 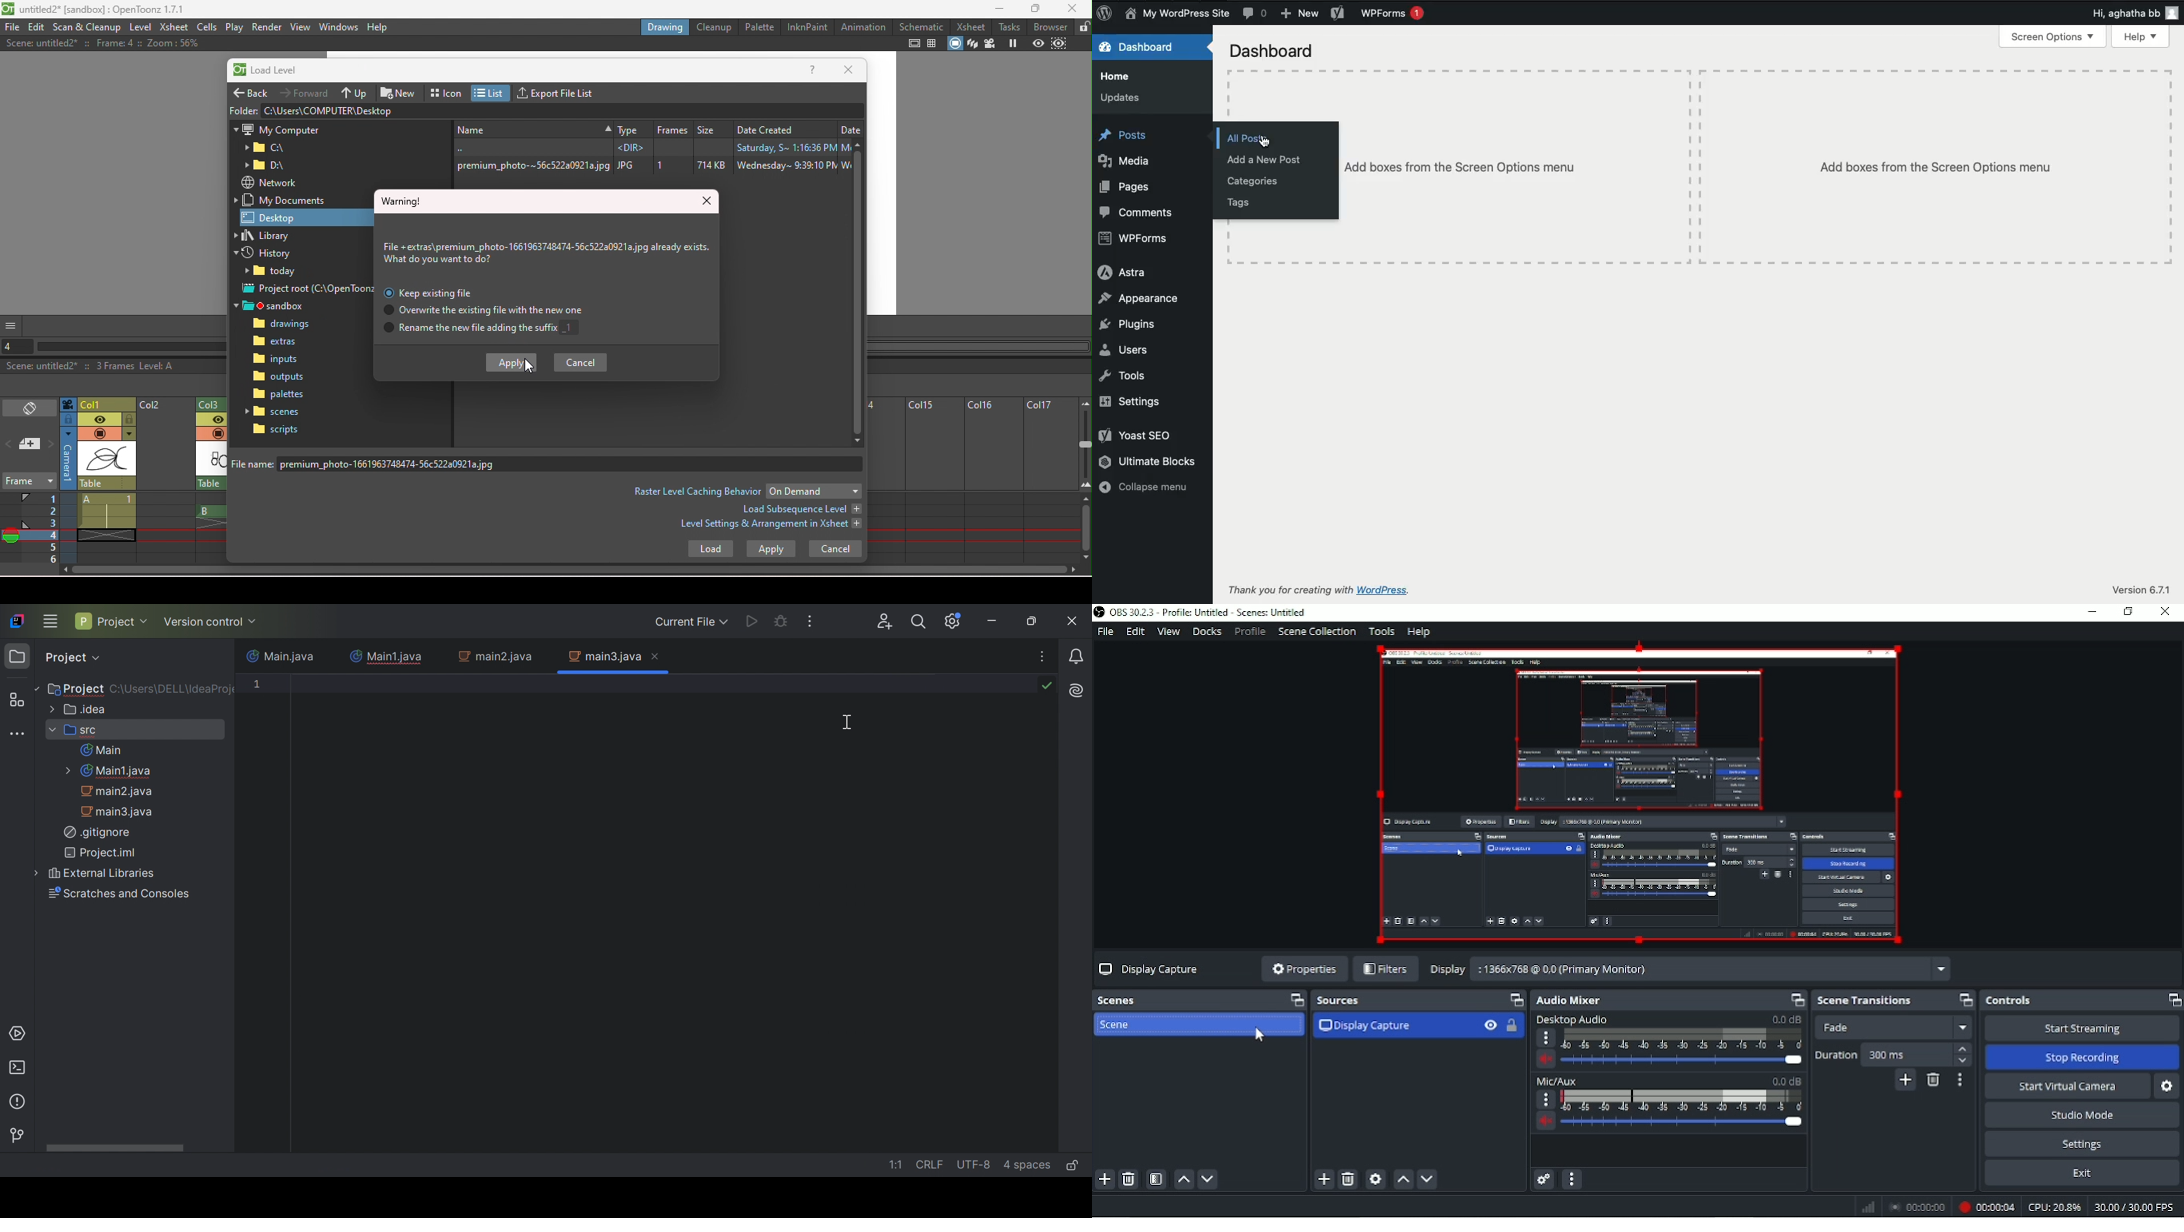 I want to click on View, so click(x=301, y=26).